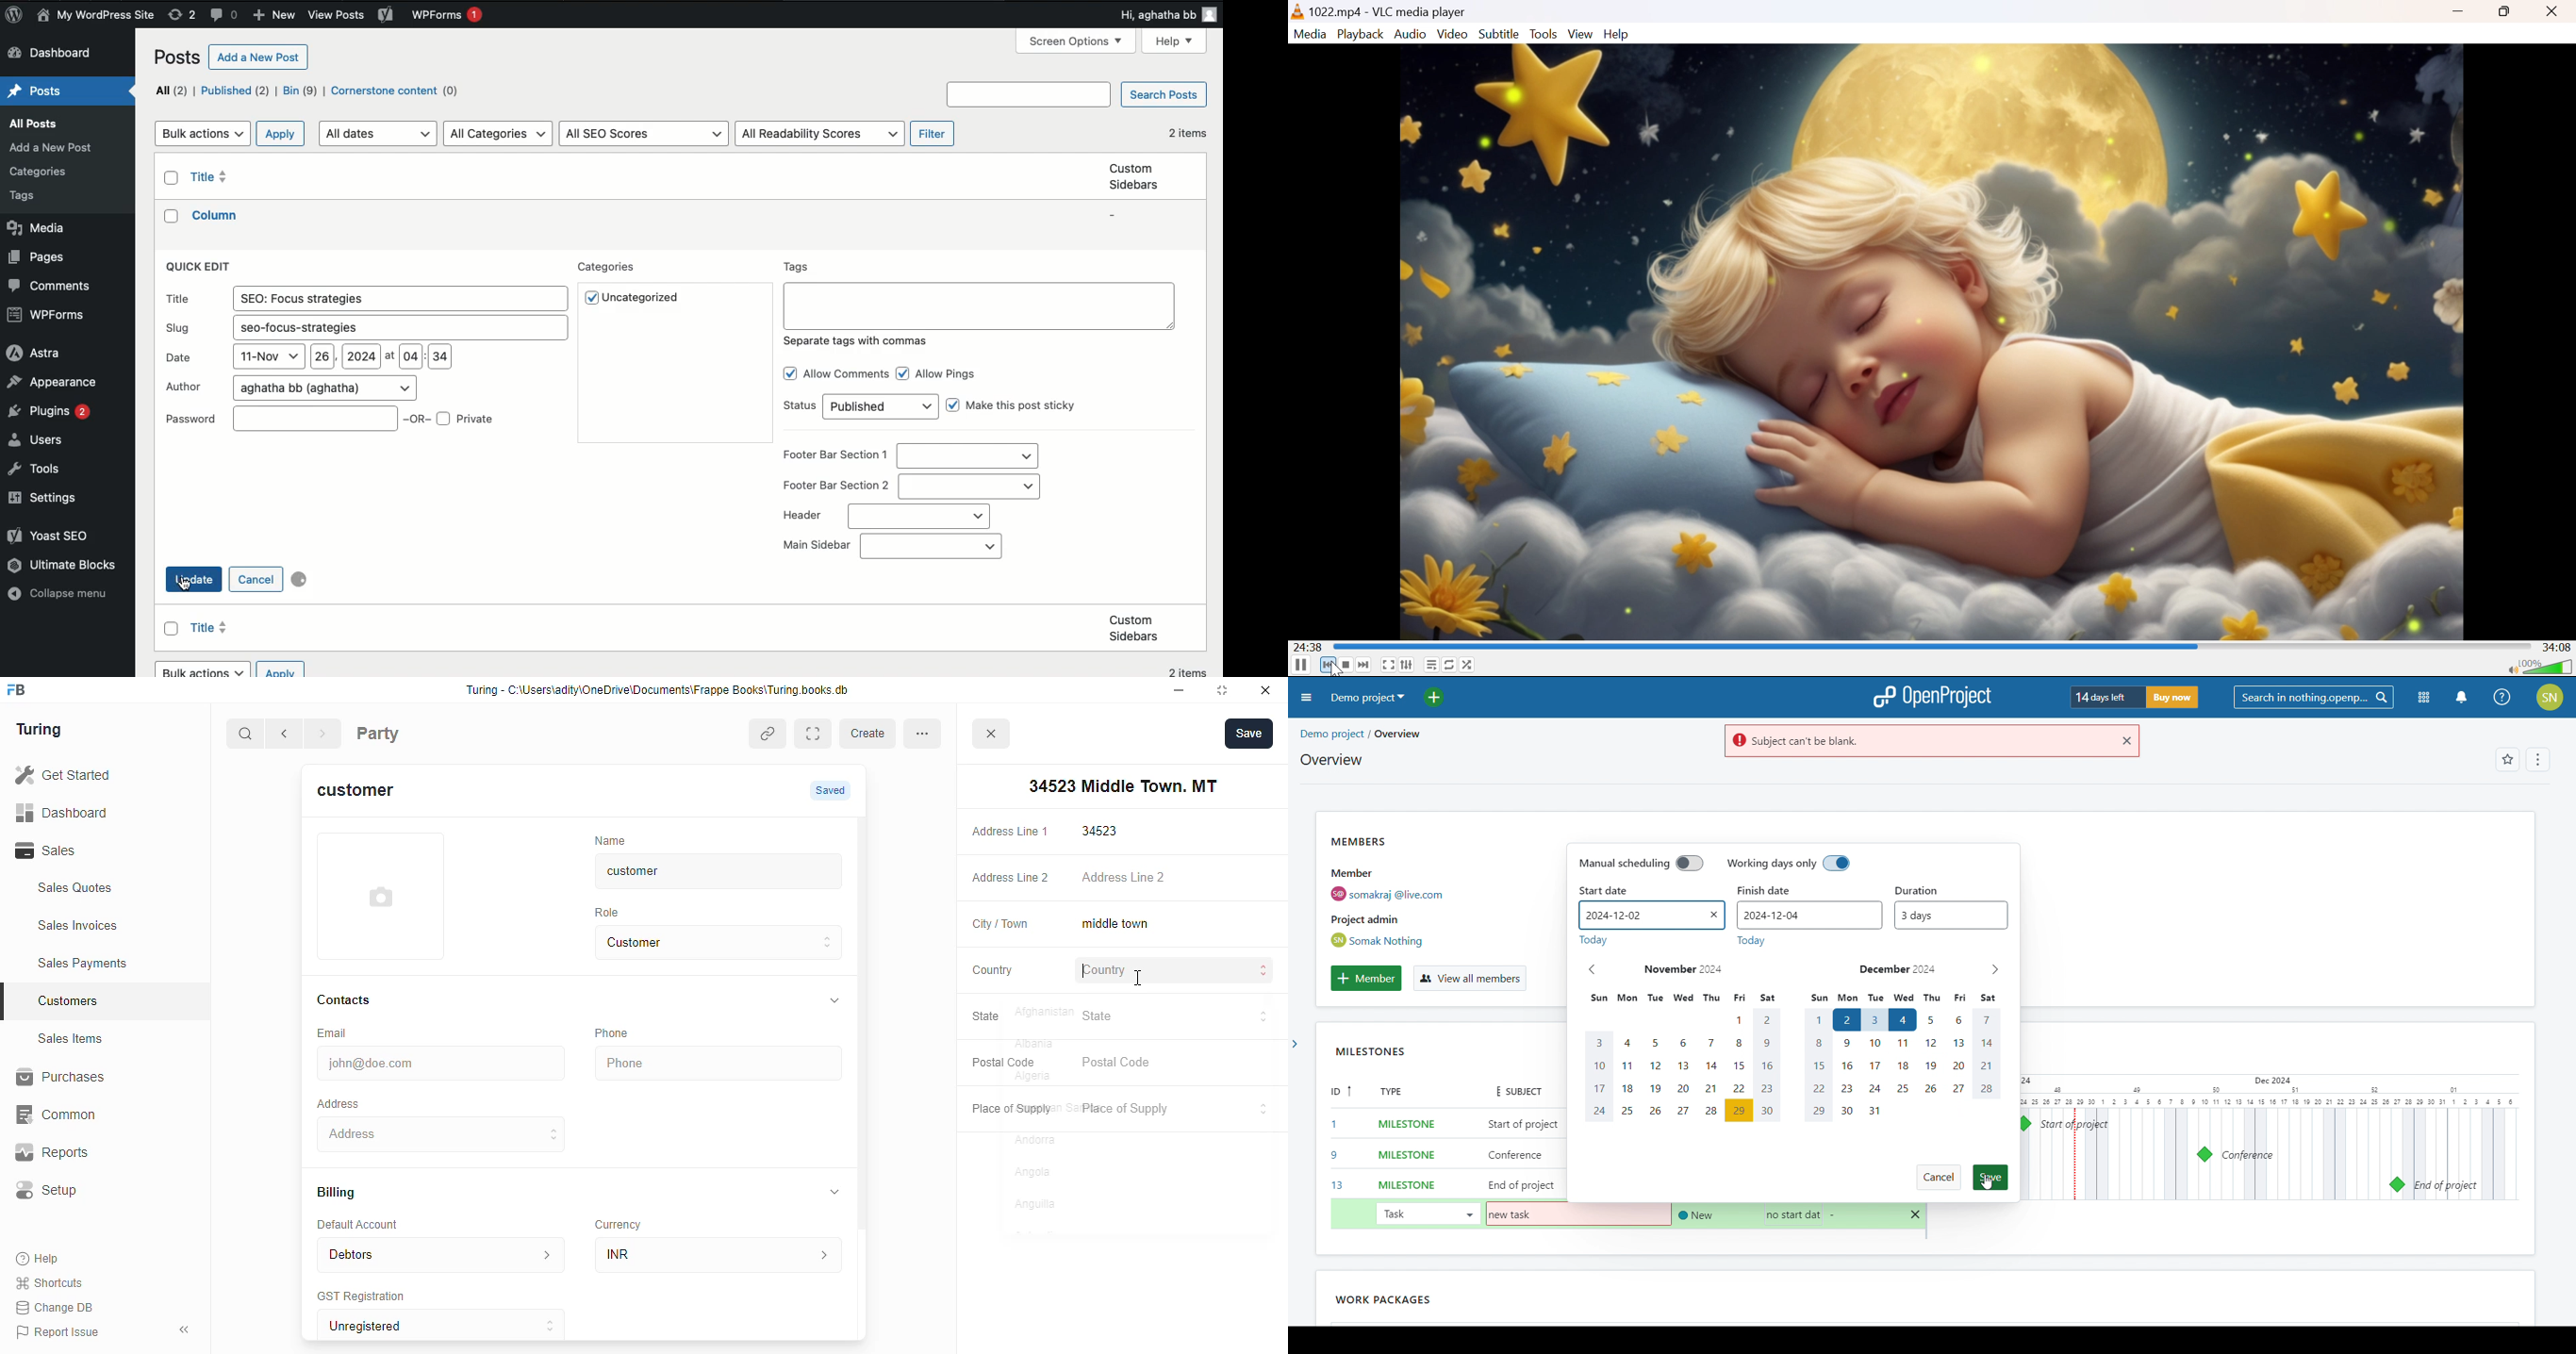  Describe the element at coordinates (1176, 1064) in the screenshot. I see `Postal Code` at that location.